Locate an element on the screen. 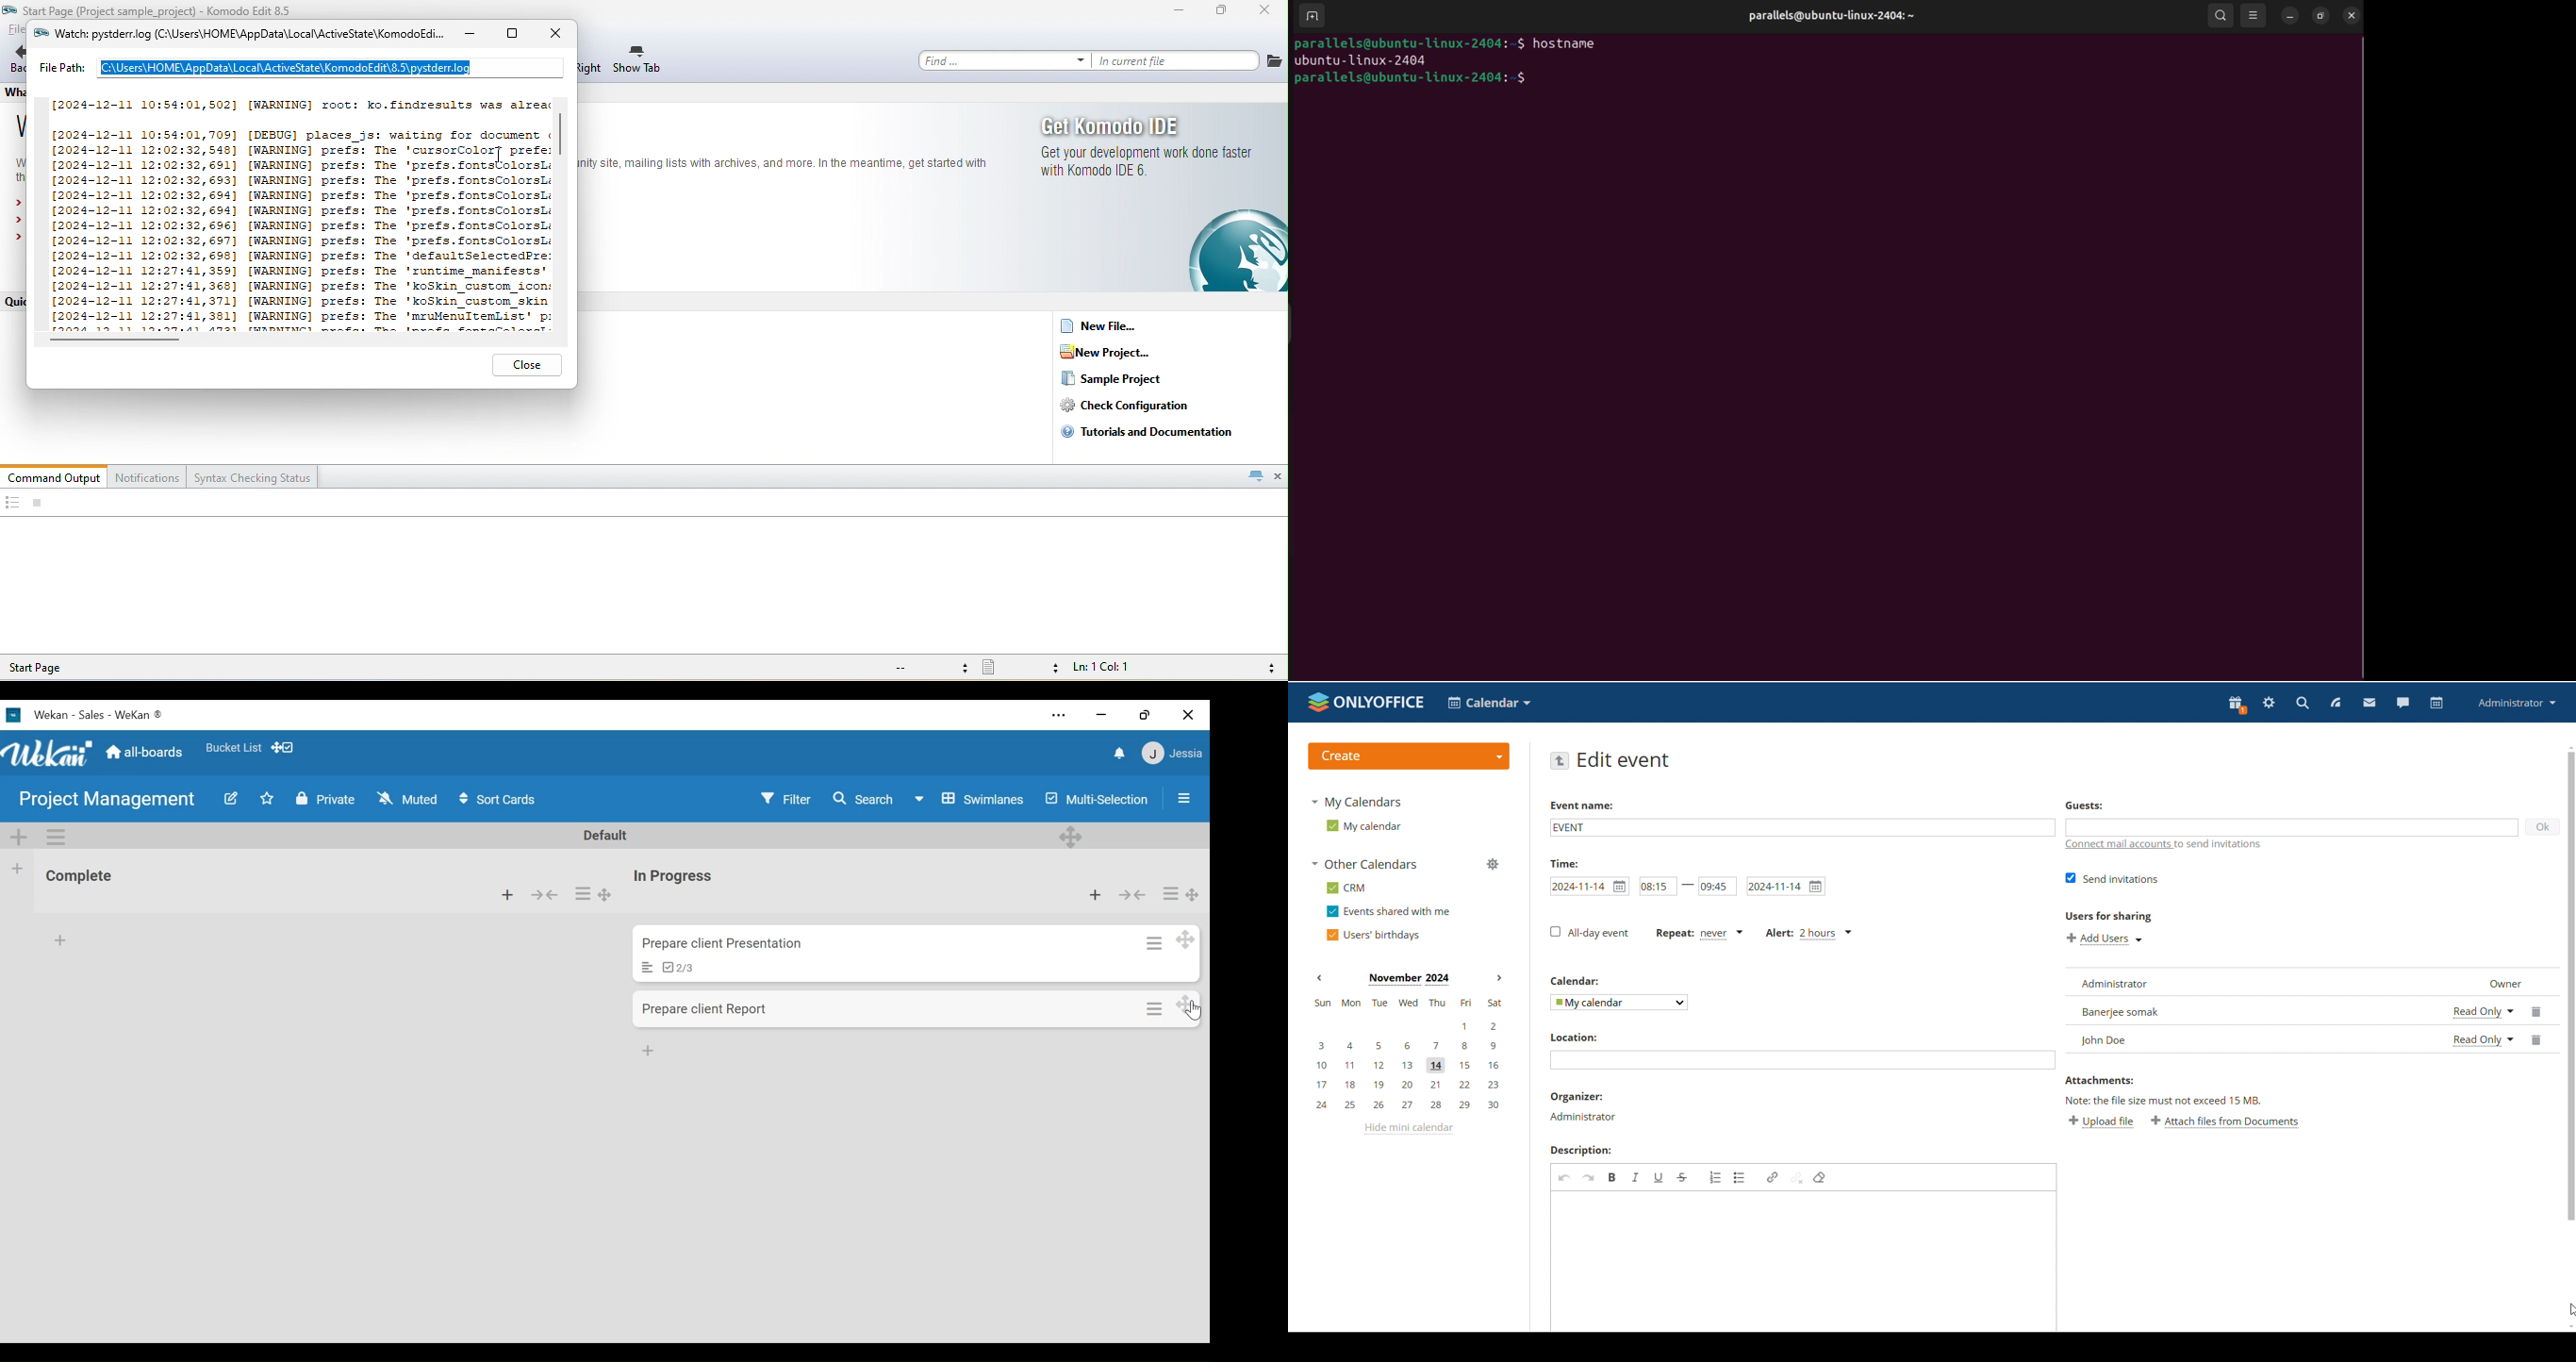 The image size is (2576, 1372). Sort cards is located at coordinates (500, 800).